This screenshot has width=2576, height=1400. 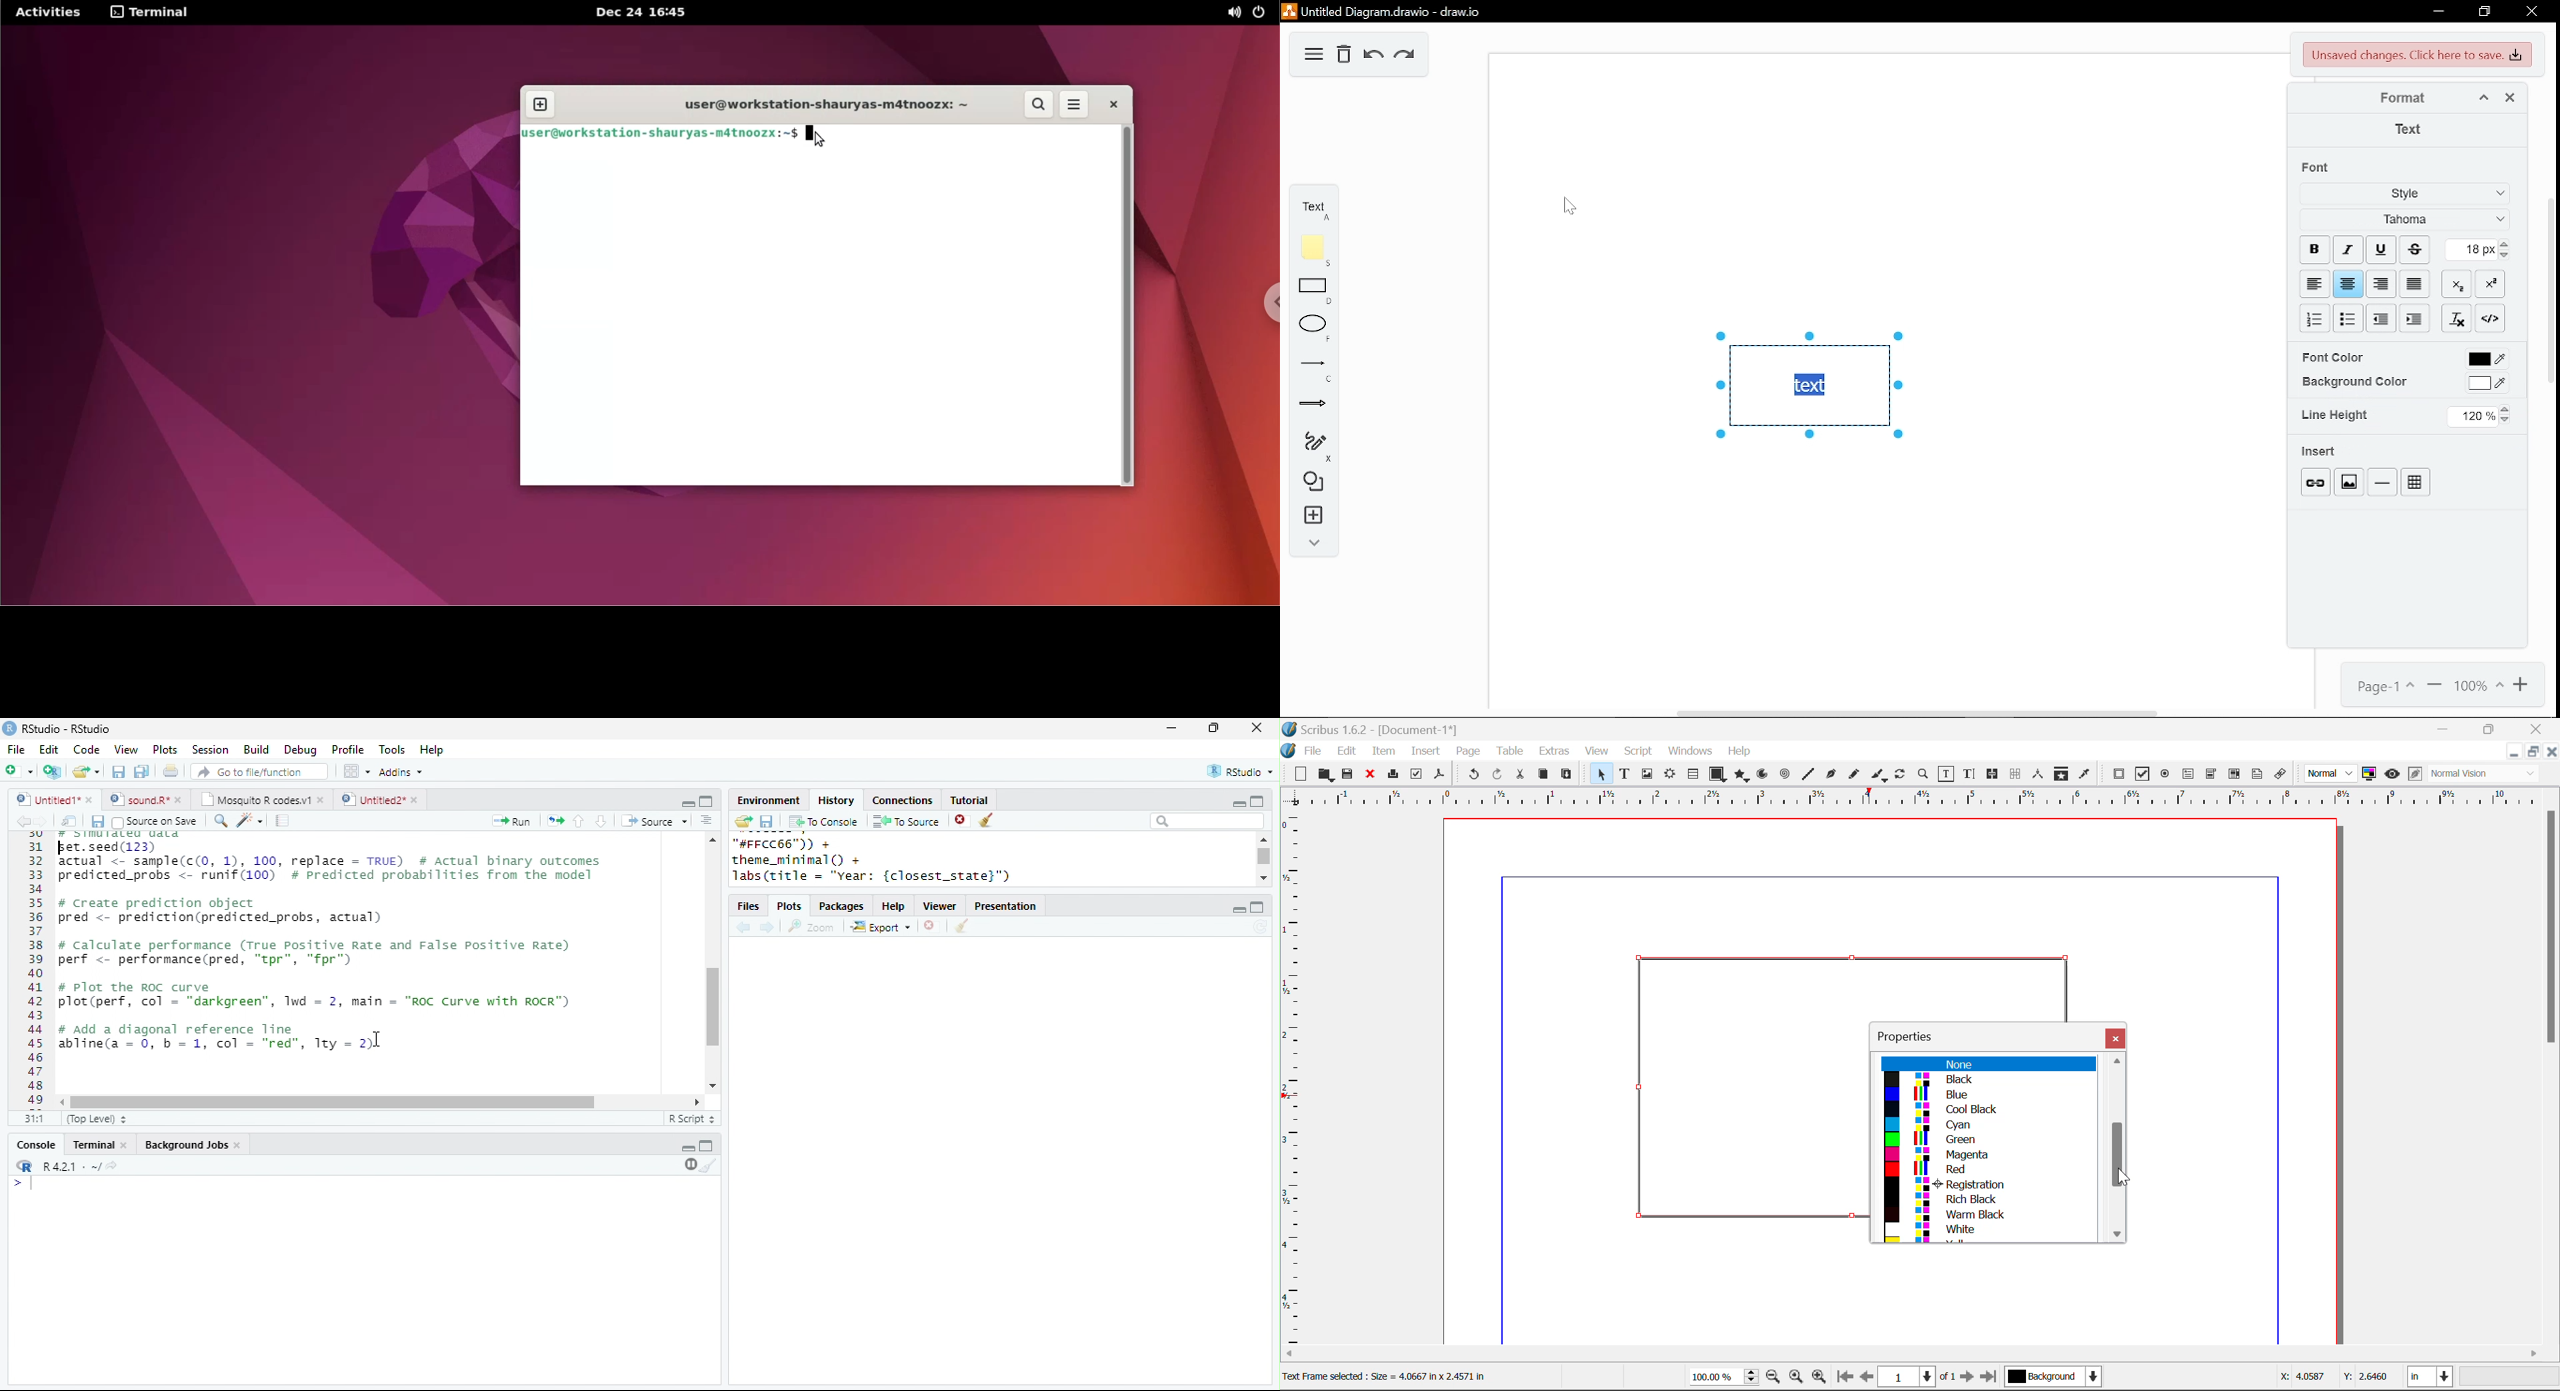 I want to click on run, so click(x=511, y=821).